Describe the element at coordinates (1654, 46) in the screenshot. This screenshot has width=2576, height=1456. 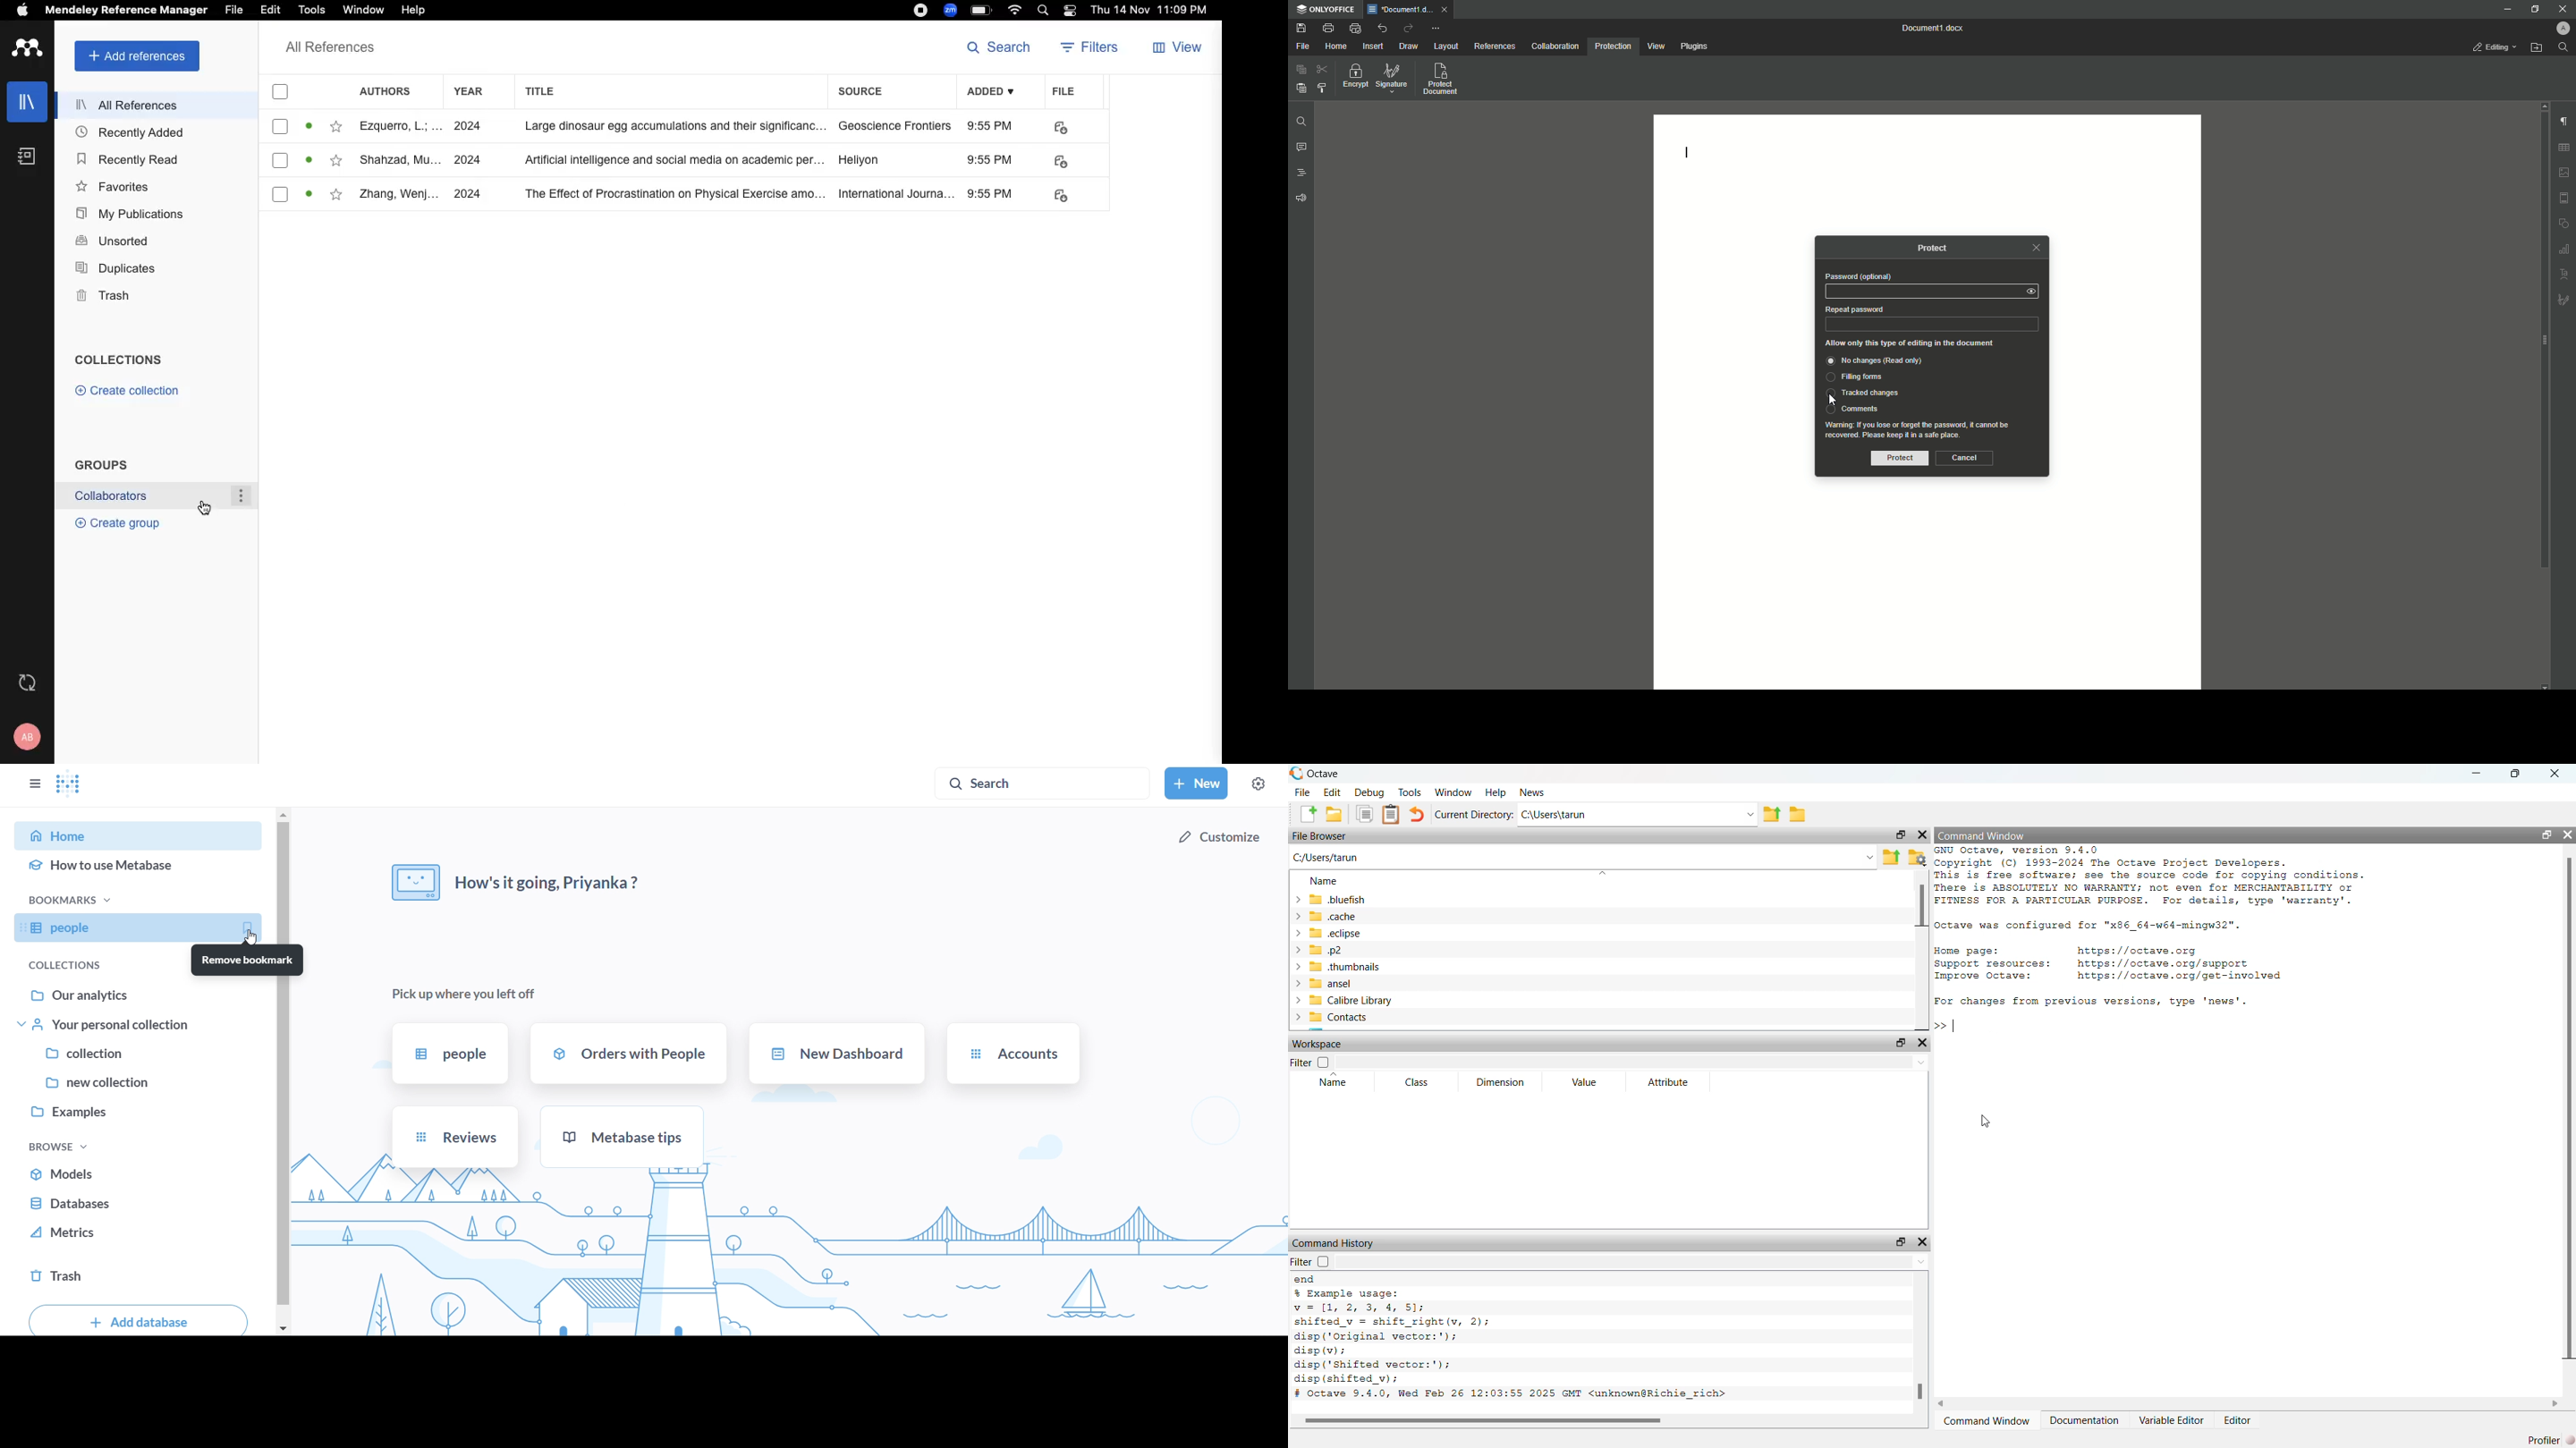
I see `View` at that location.